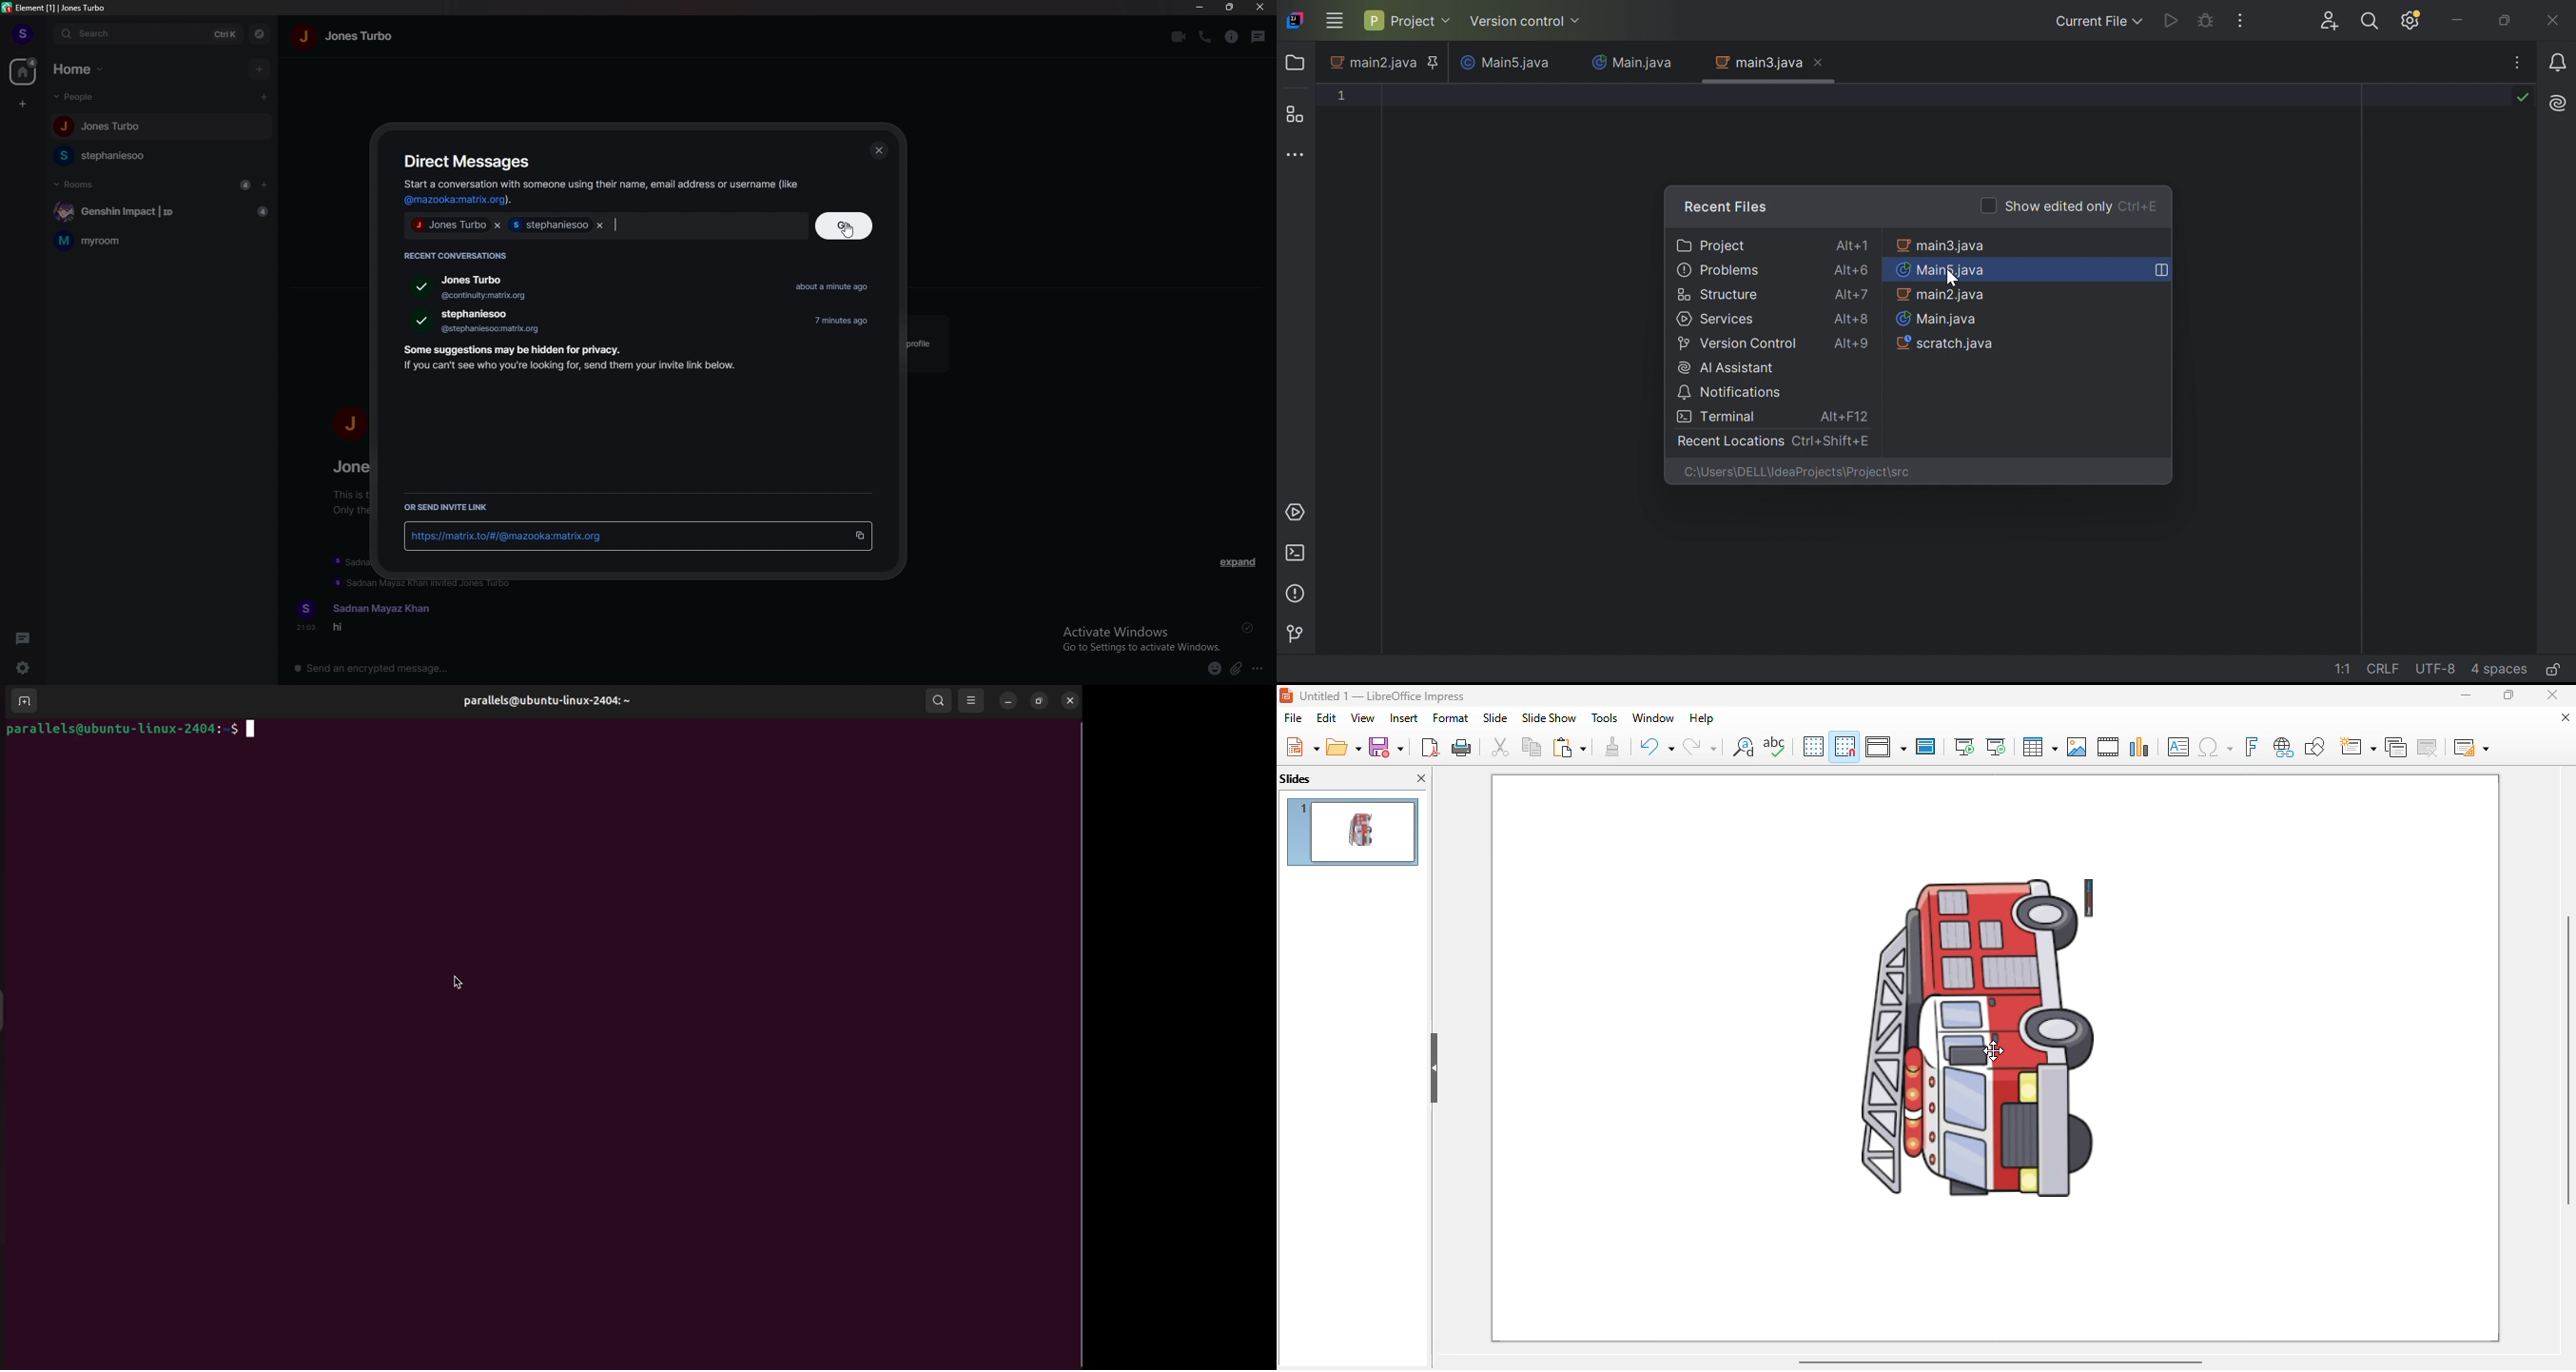 The image size is (2576, 1372). Describe the element at coordinates (1353, 832) in the screenshot. I see `slide 1` at that location.